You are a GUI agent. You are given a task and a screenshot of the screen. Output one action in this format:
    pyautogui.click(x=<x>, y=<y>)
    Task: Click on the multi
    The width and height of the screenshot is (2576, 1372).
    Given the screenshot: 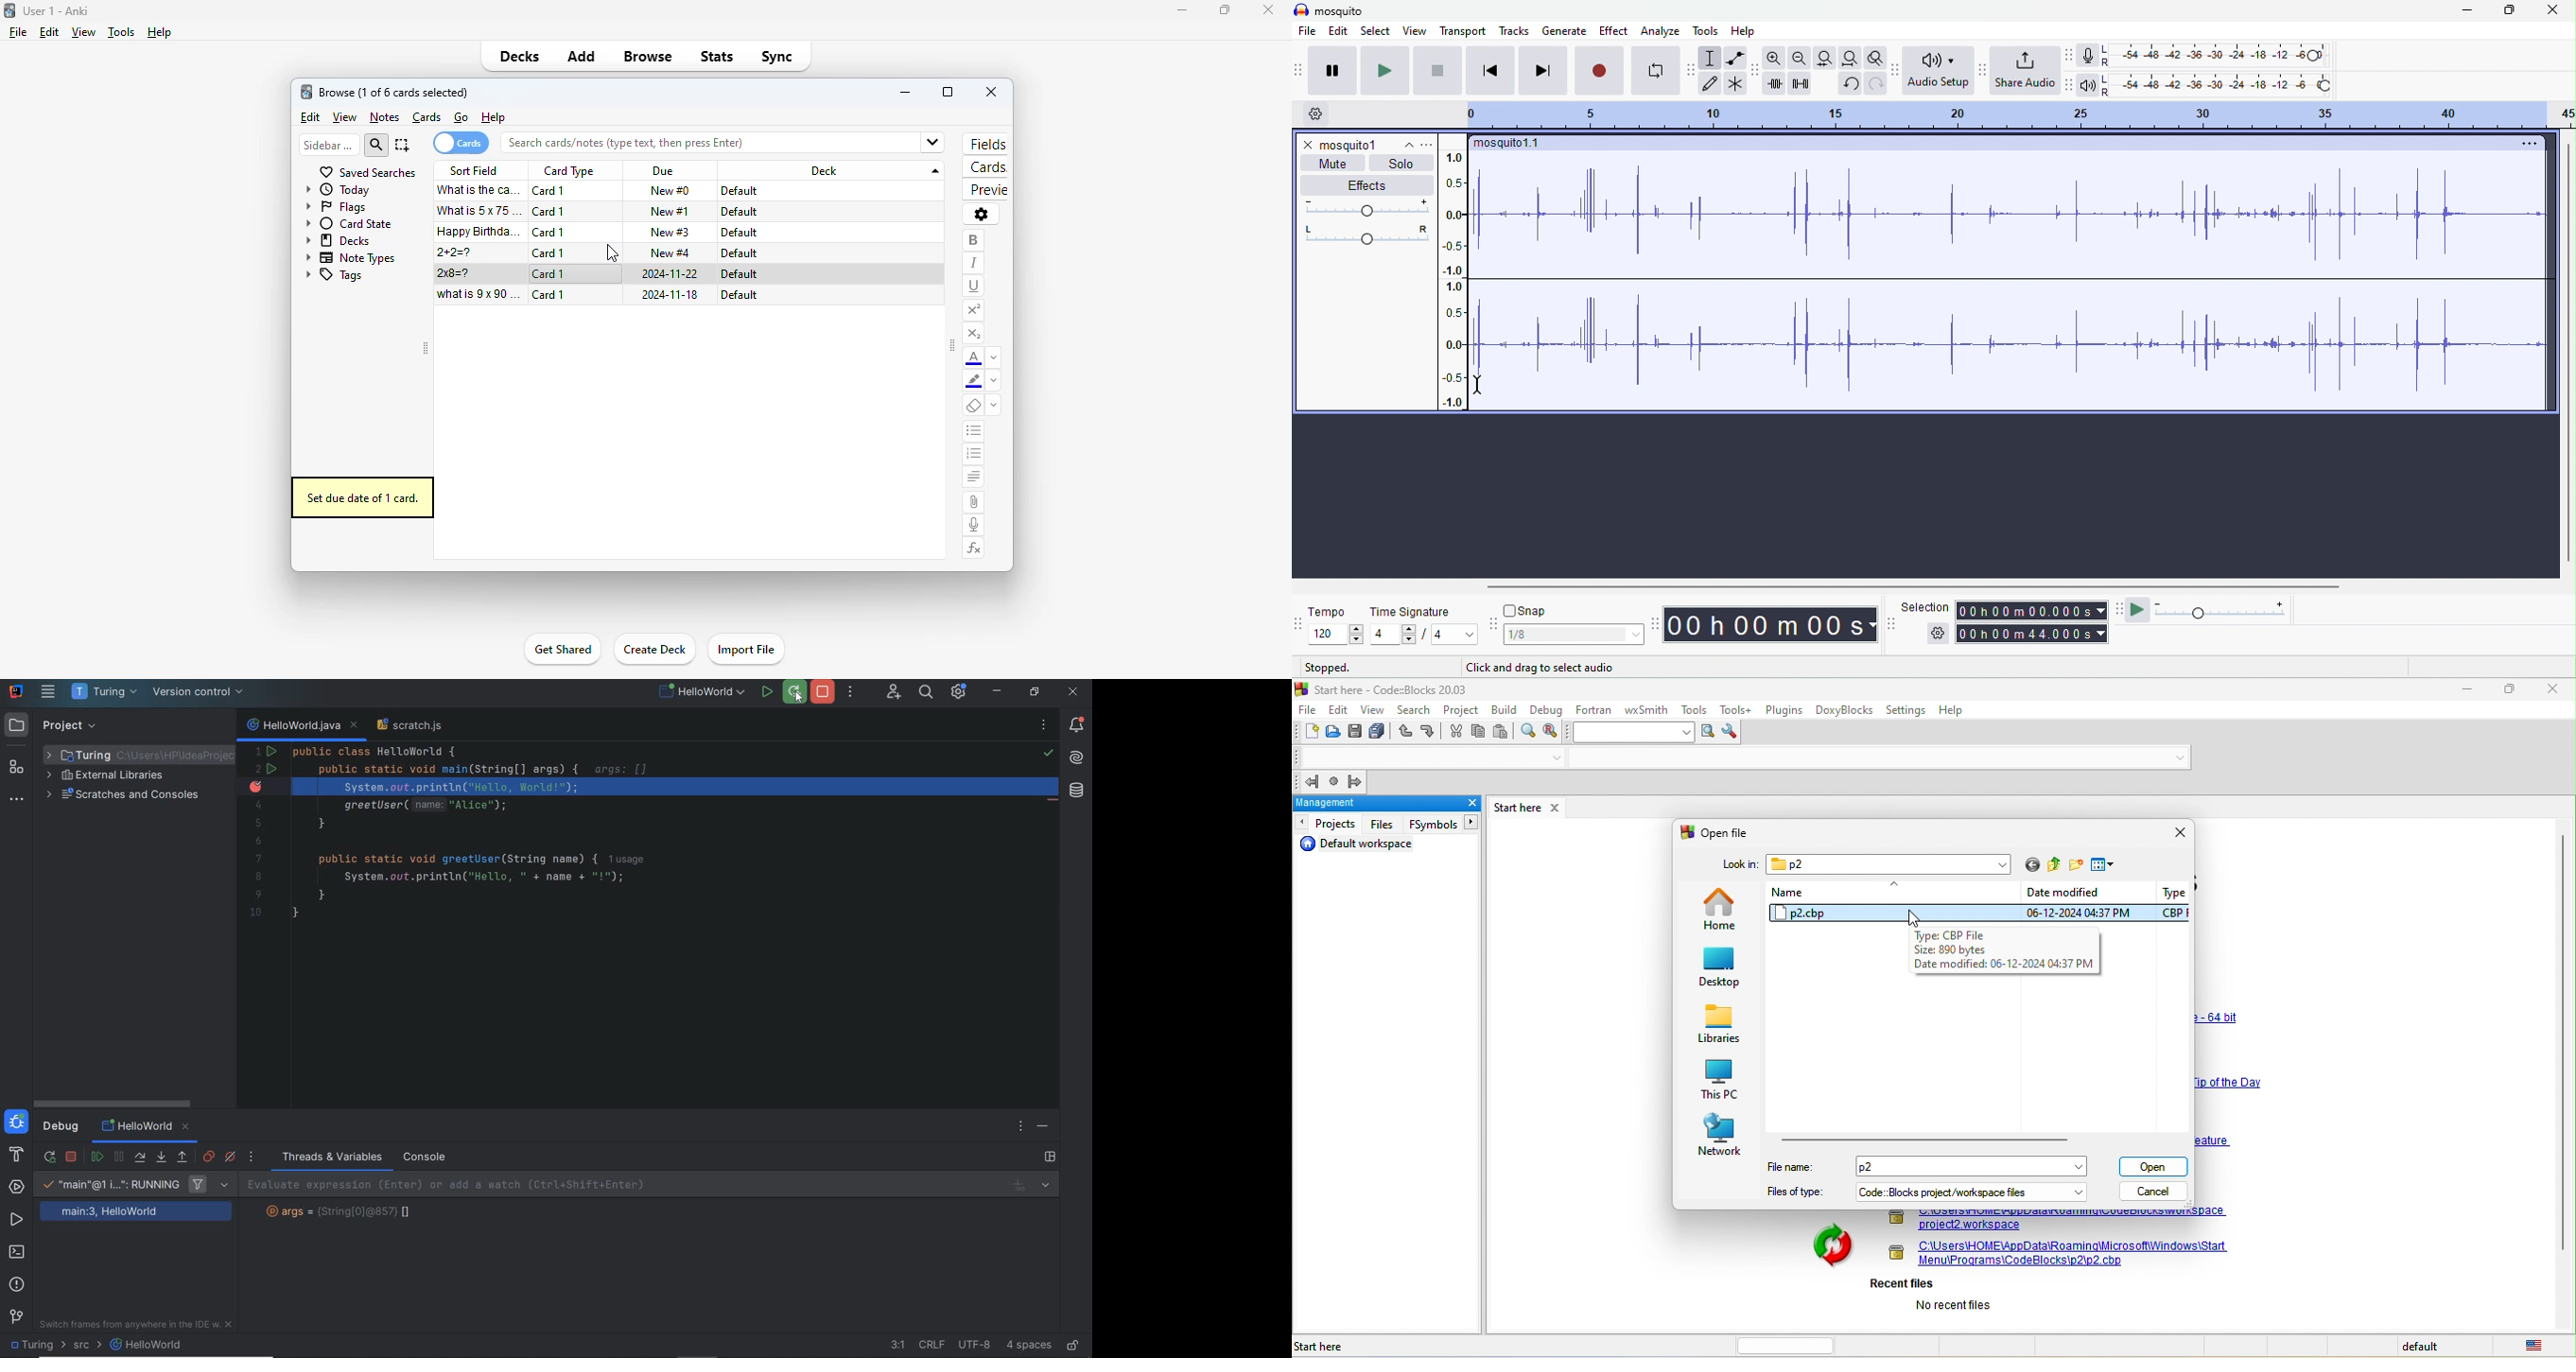 What is the action you would take?
    pyautogui.click(x=1736, y=83)
    